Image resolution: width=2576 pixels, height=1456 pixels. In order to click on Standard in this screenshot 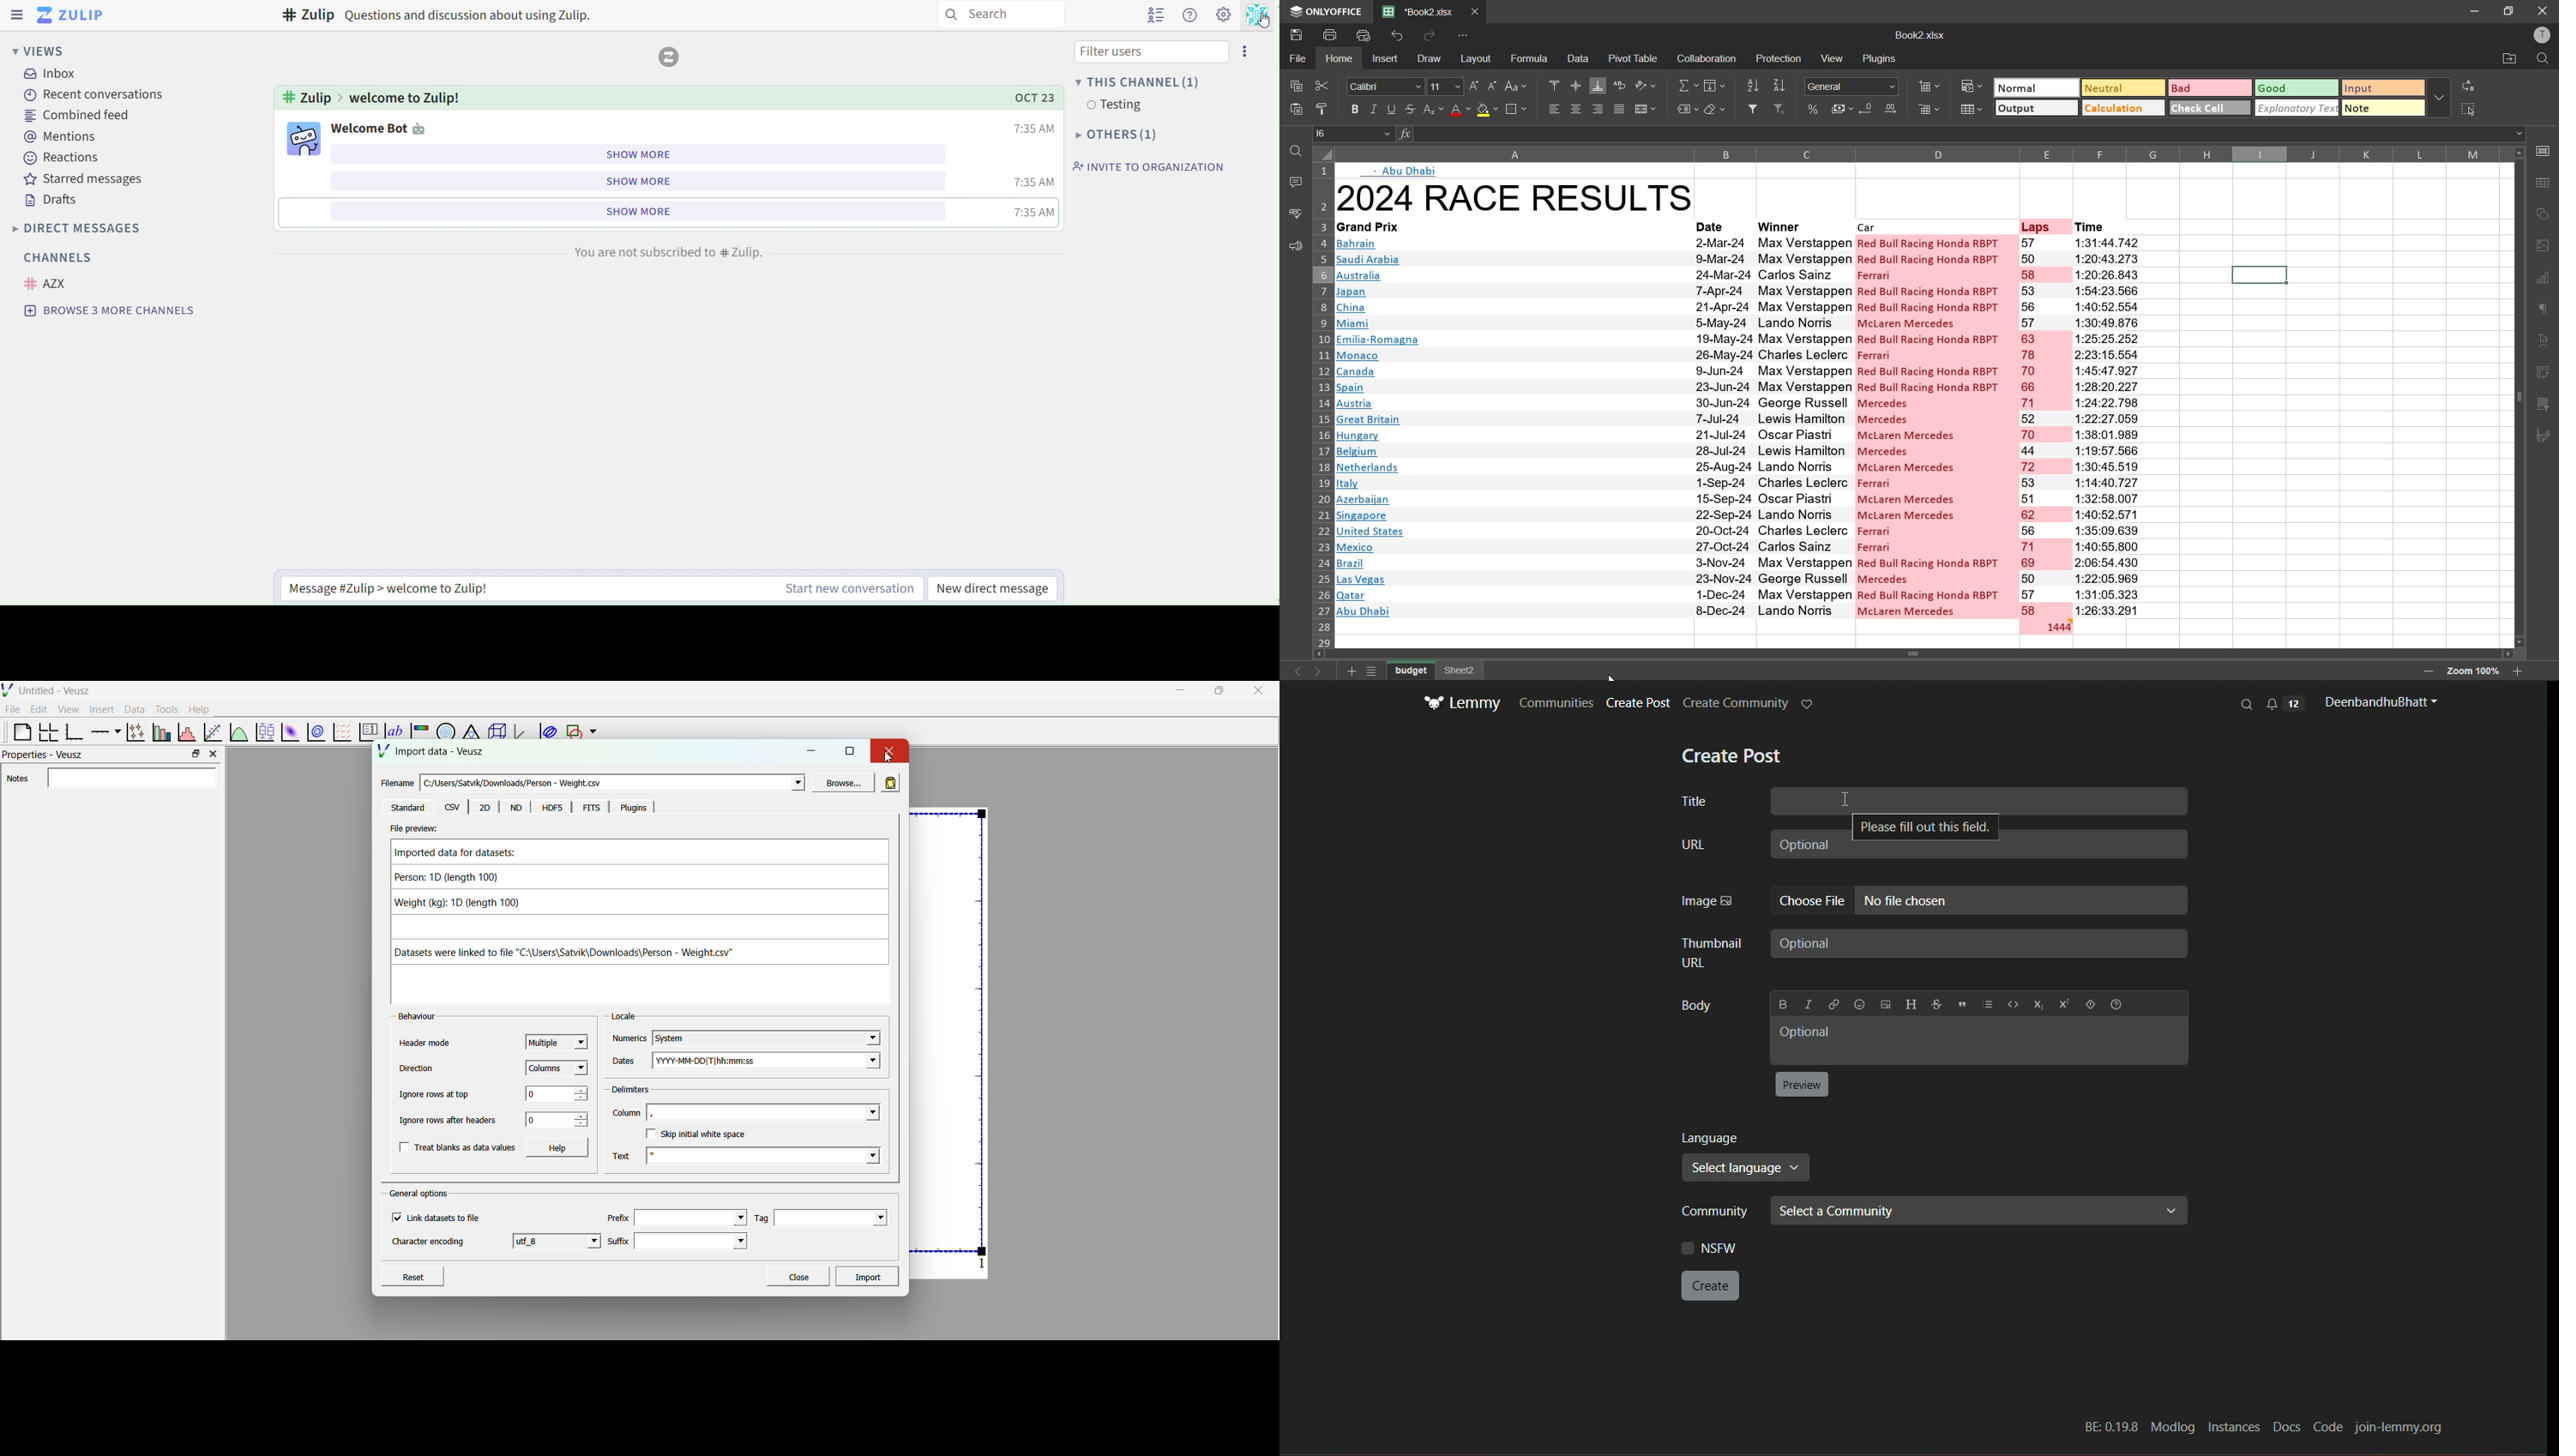, I will do `click(407, 807)`.